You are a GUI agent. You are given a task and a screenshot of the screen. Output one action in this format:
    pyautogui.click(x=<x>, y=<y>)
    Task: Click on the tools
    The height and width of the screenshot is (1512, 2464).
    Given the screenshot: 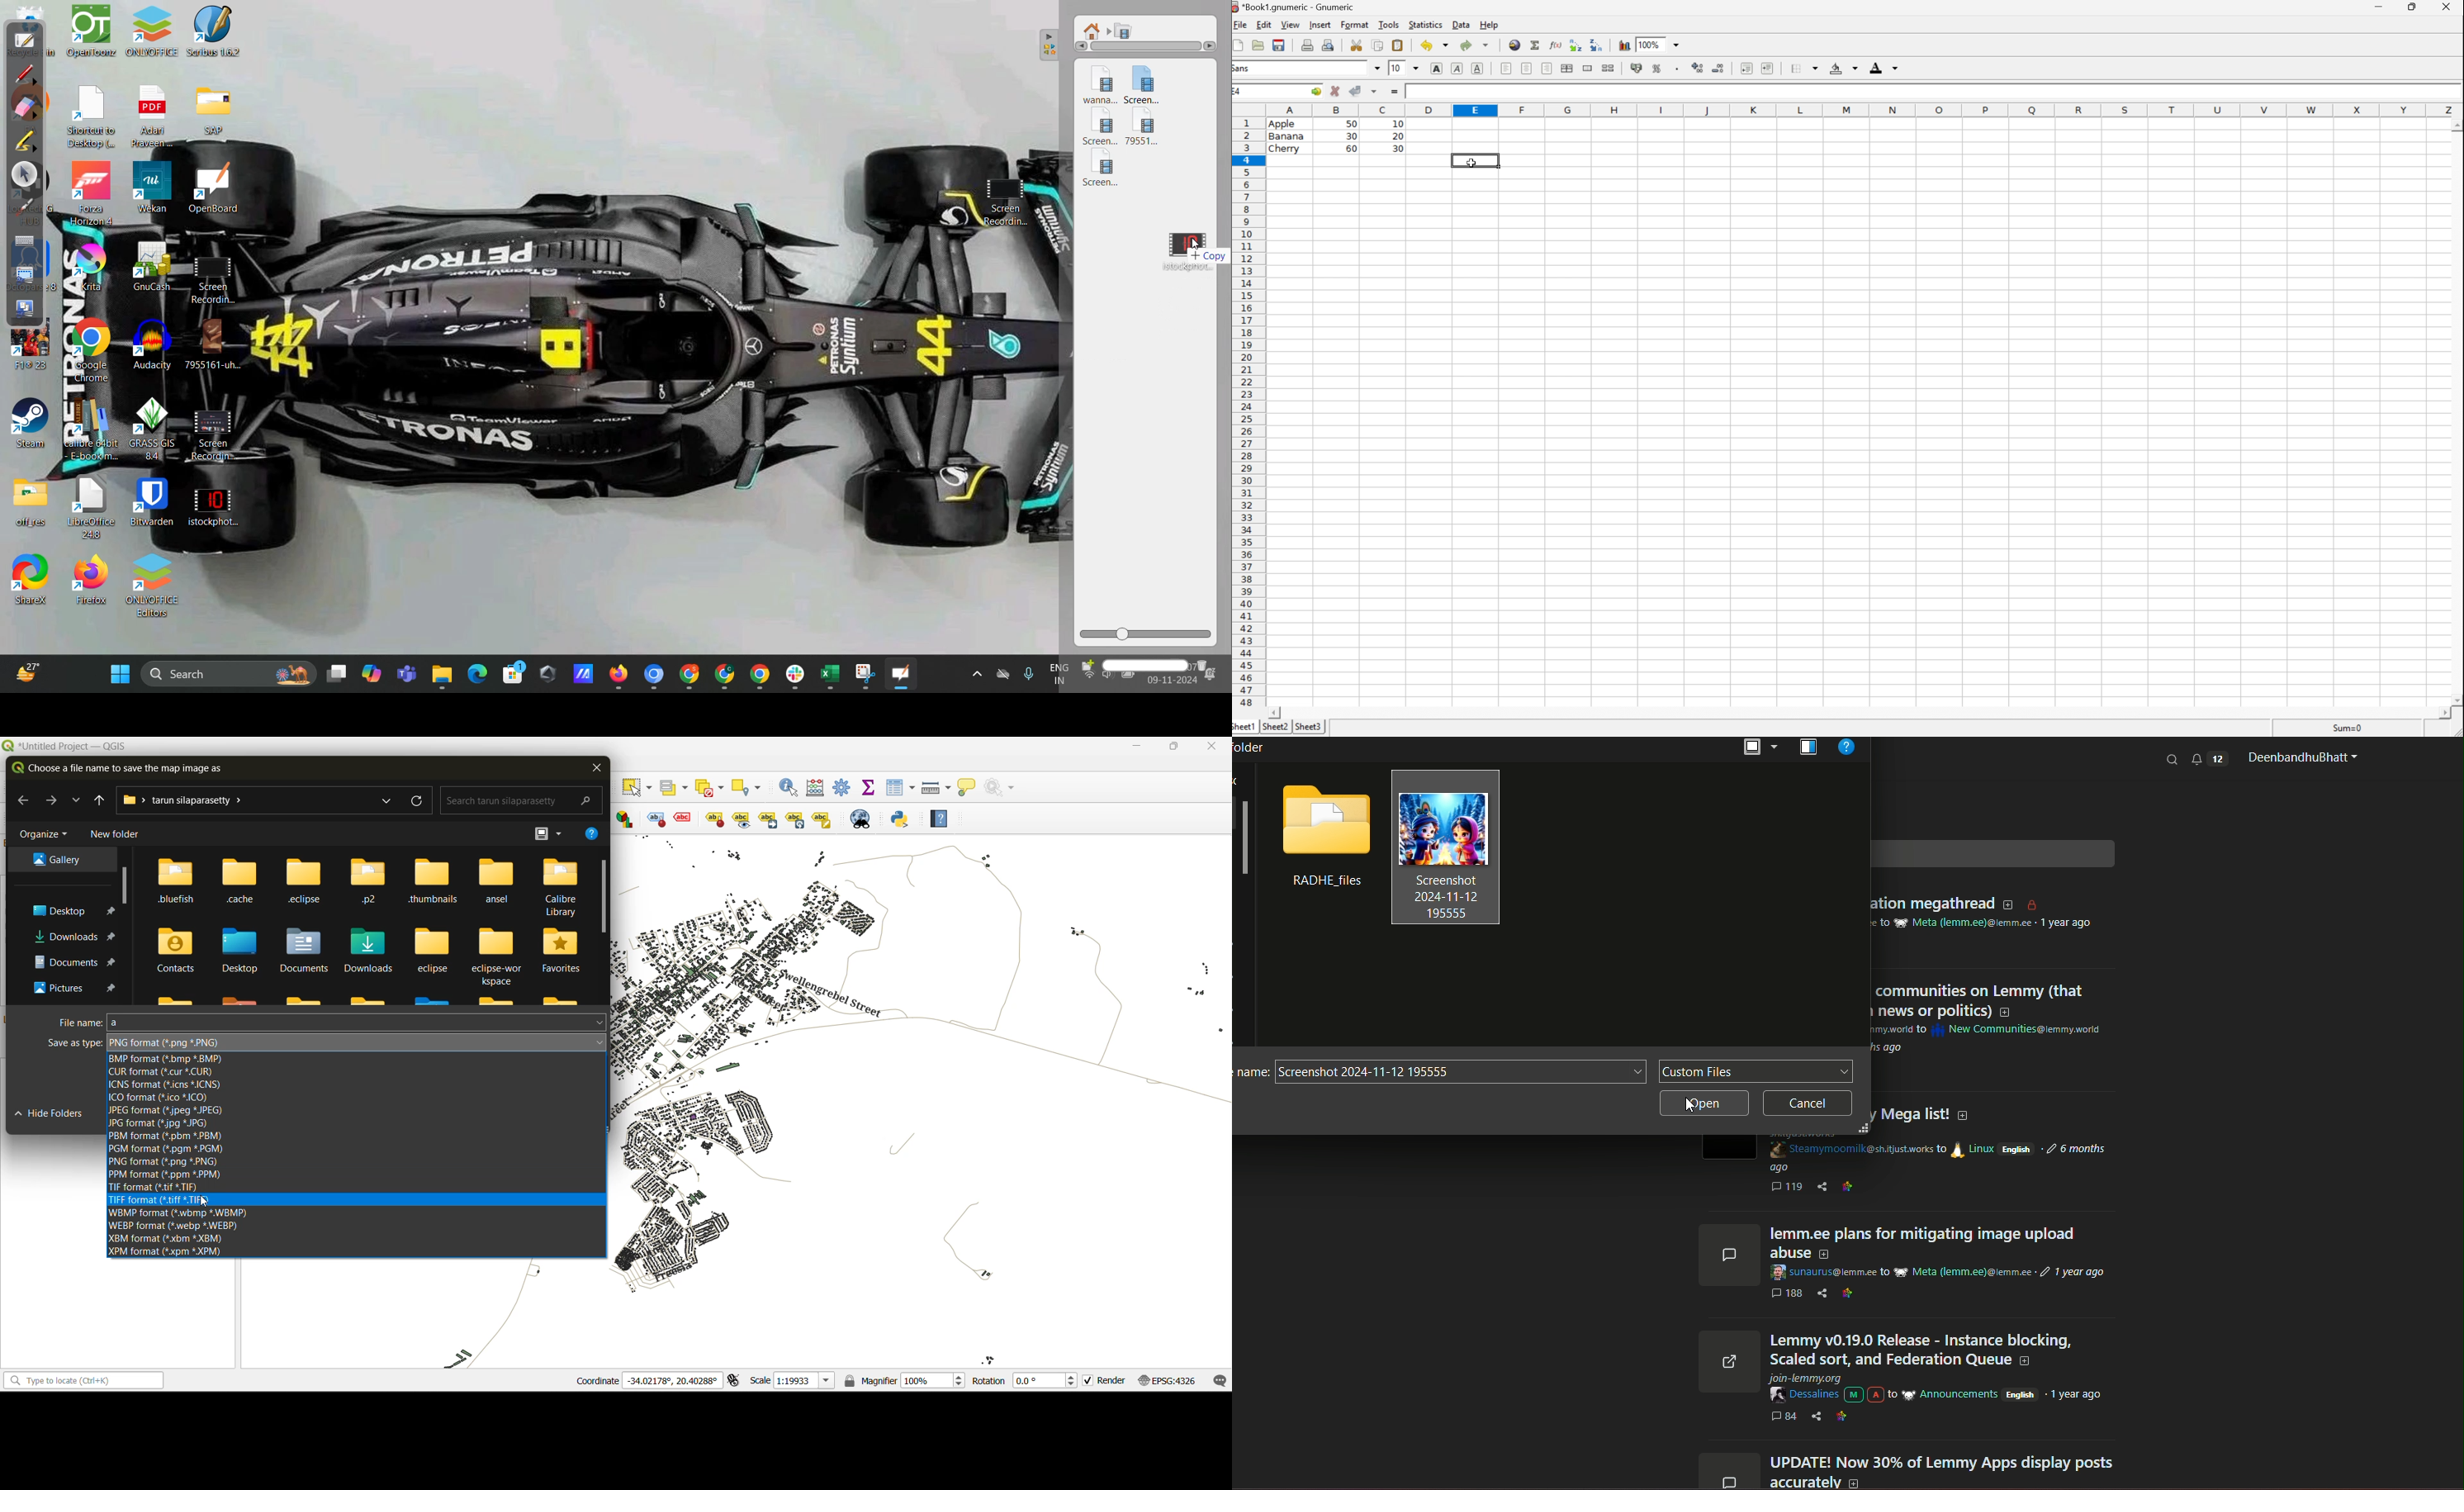 What is the action you would take?
    pyautogui.click(x=1388, y=24)
    